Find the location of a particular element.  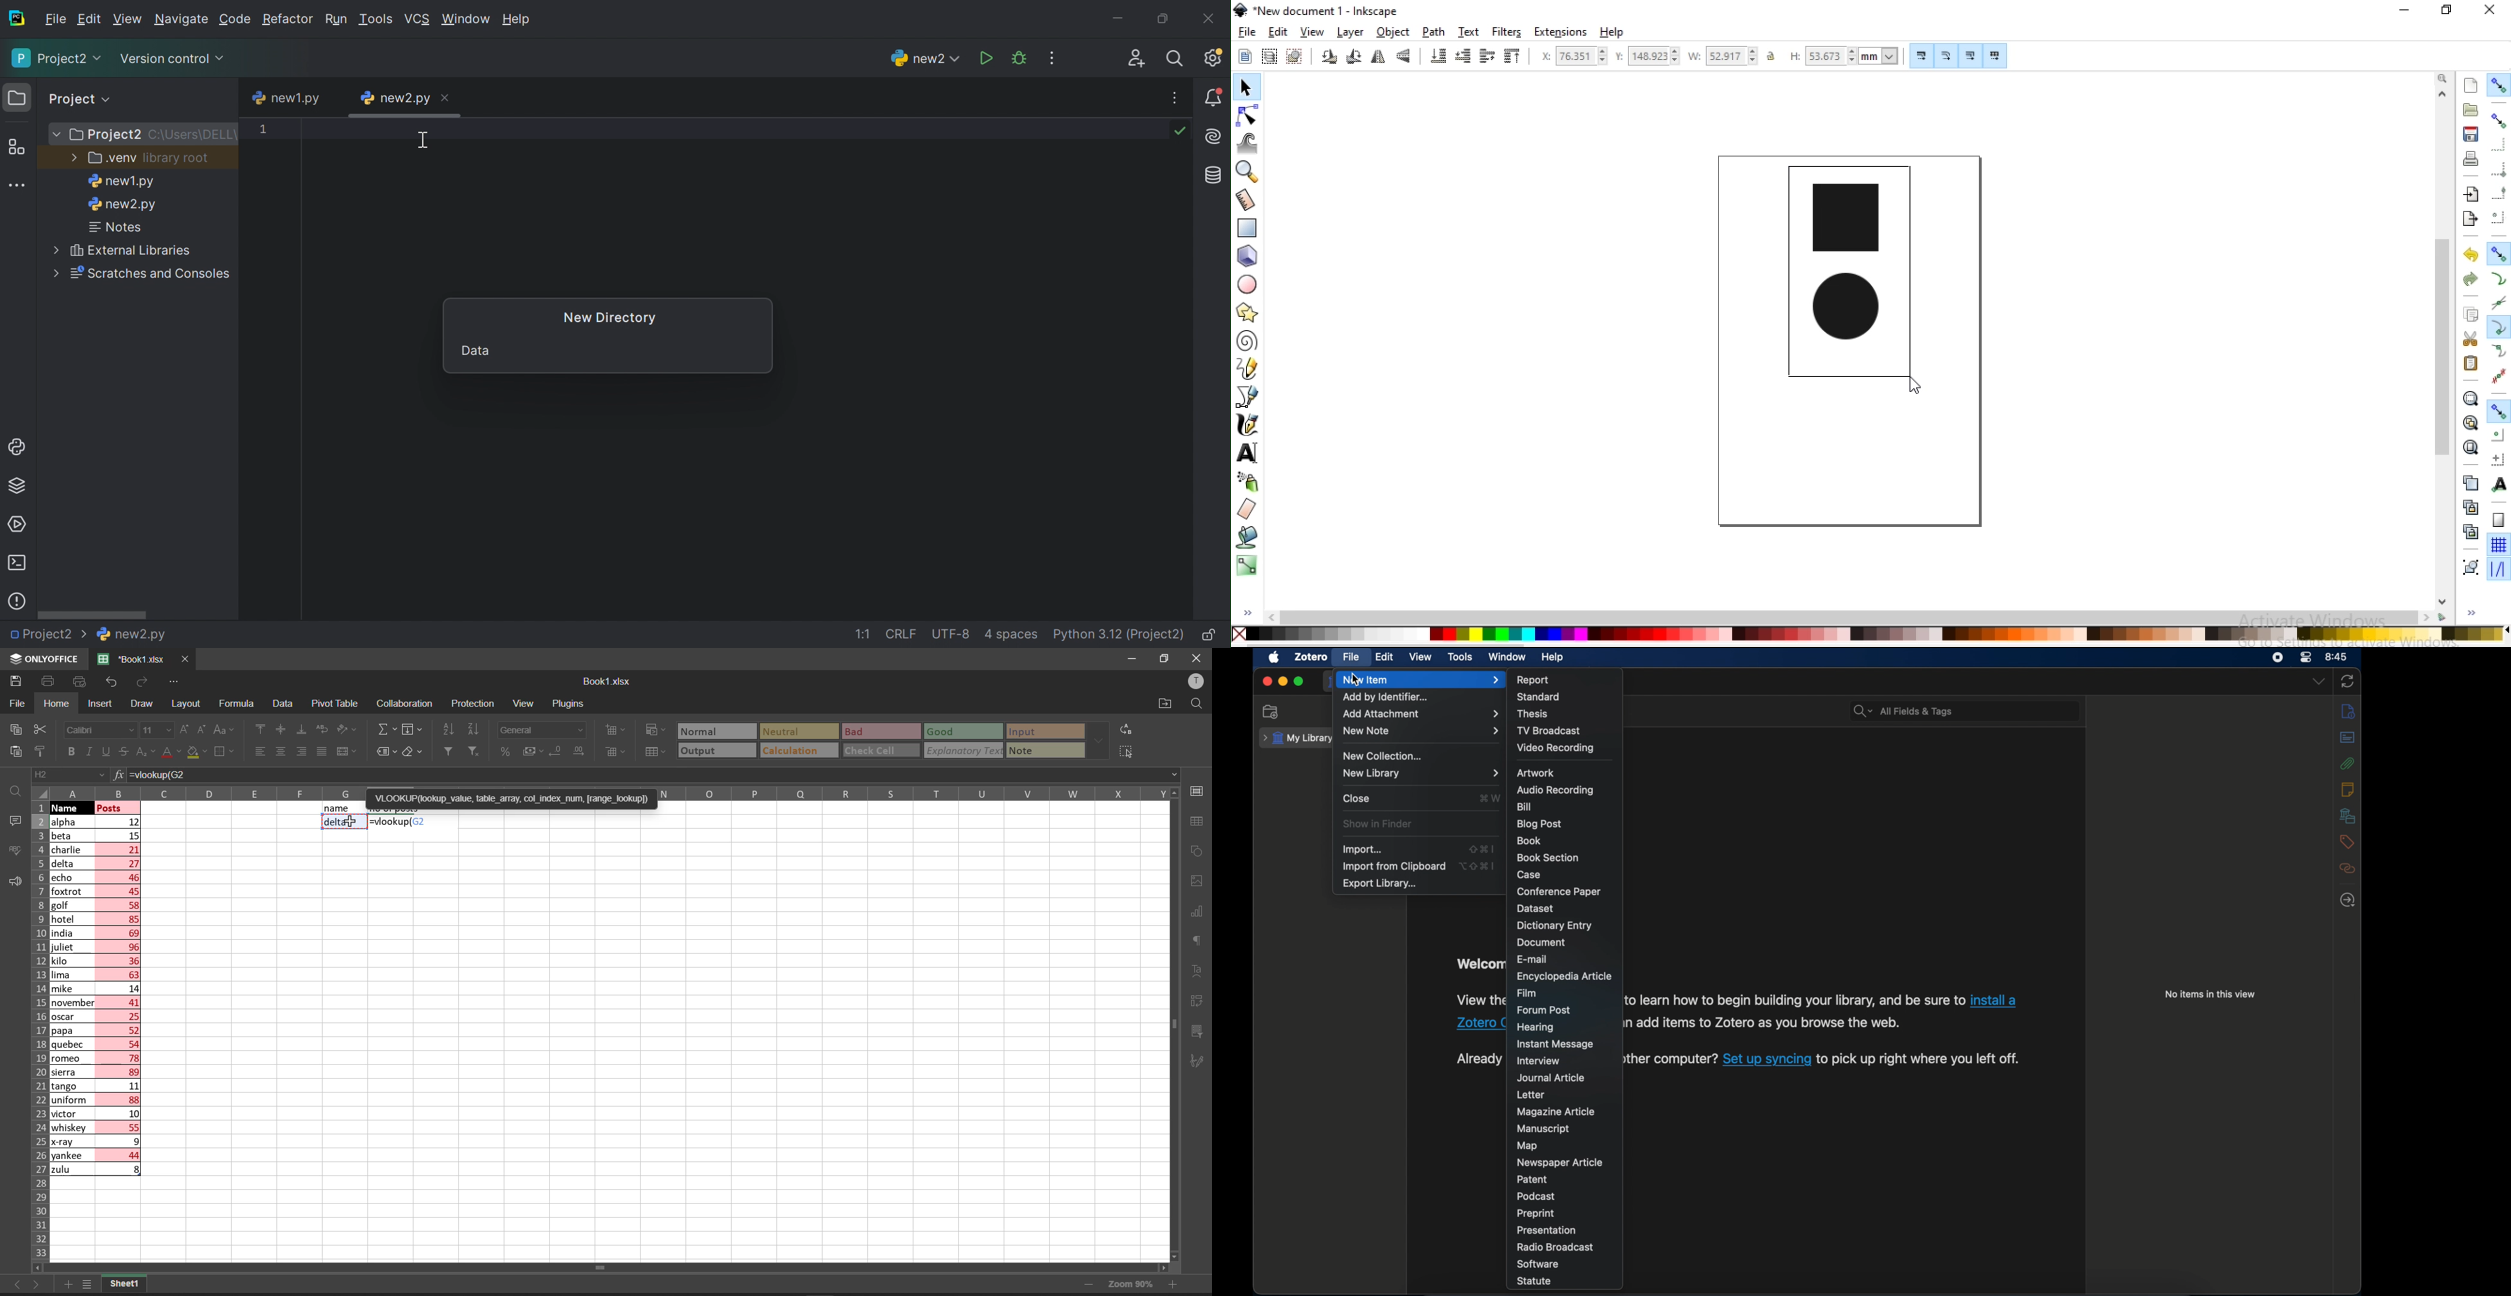

magazine article is located at coordinates (1554, 1111).